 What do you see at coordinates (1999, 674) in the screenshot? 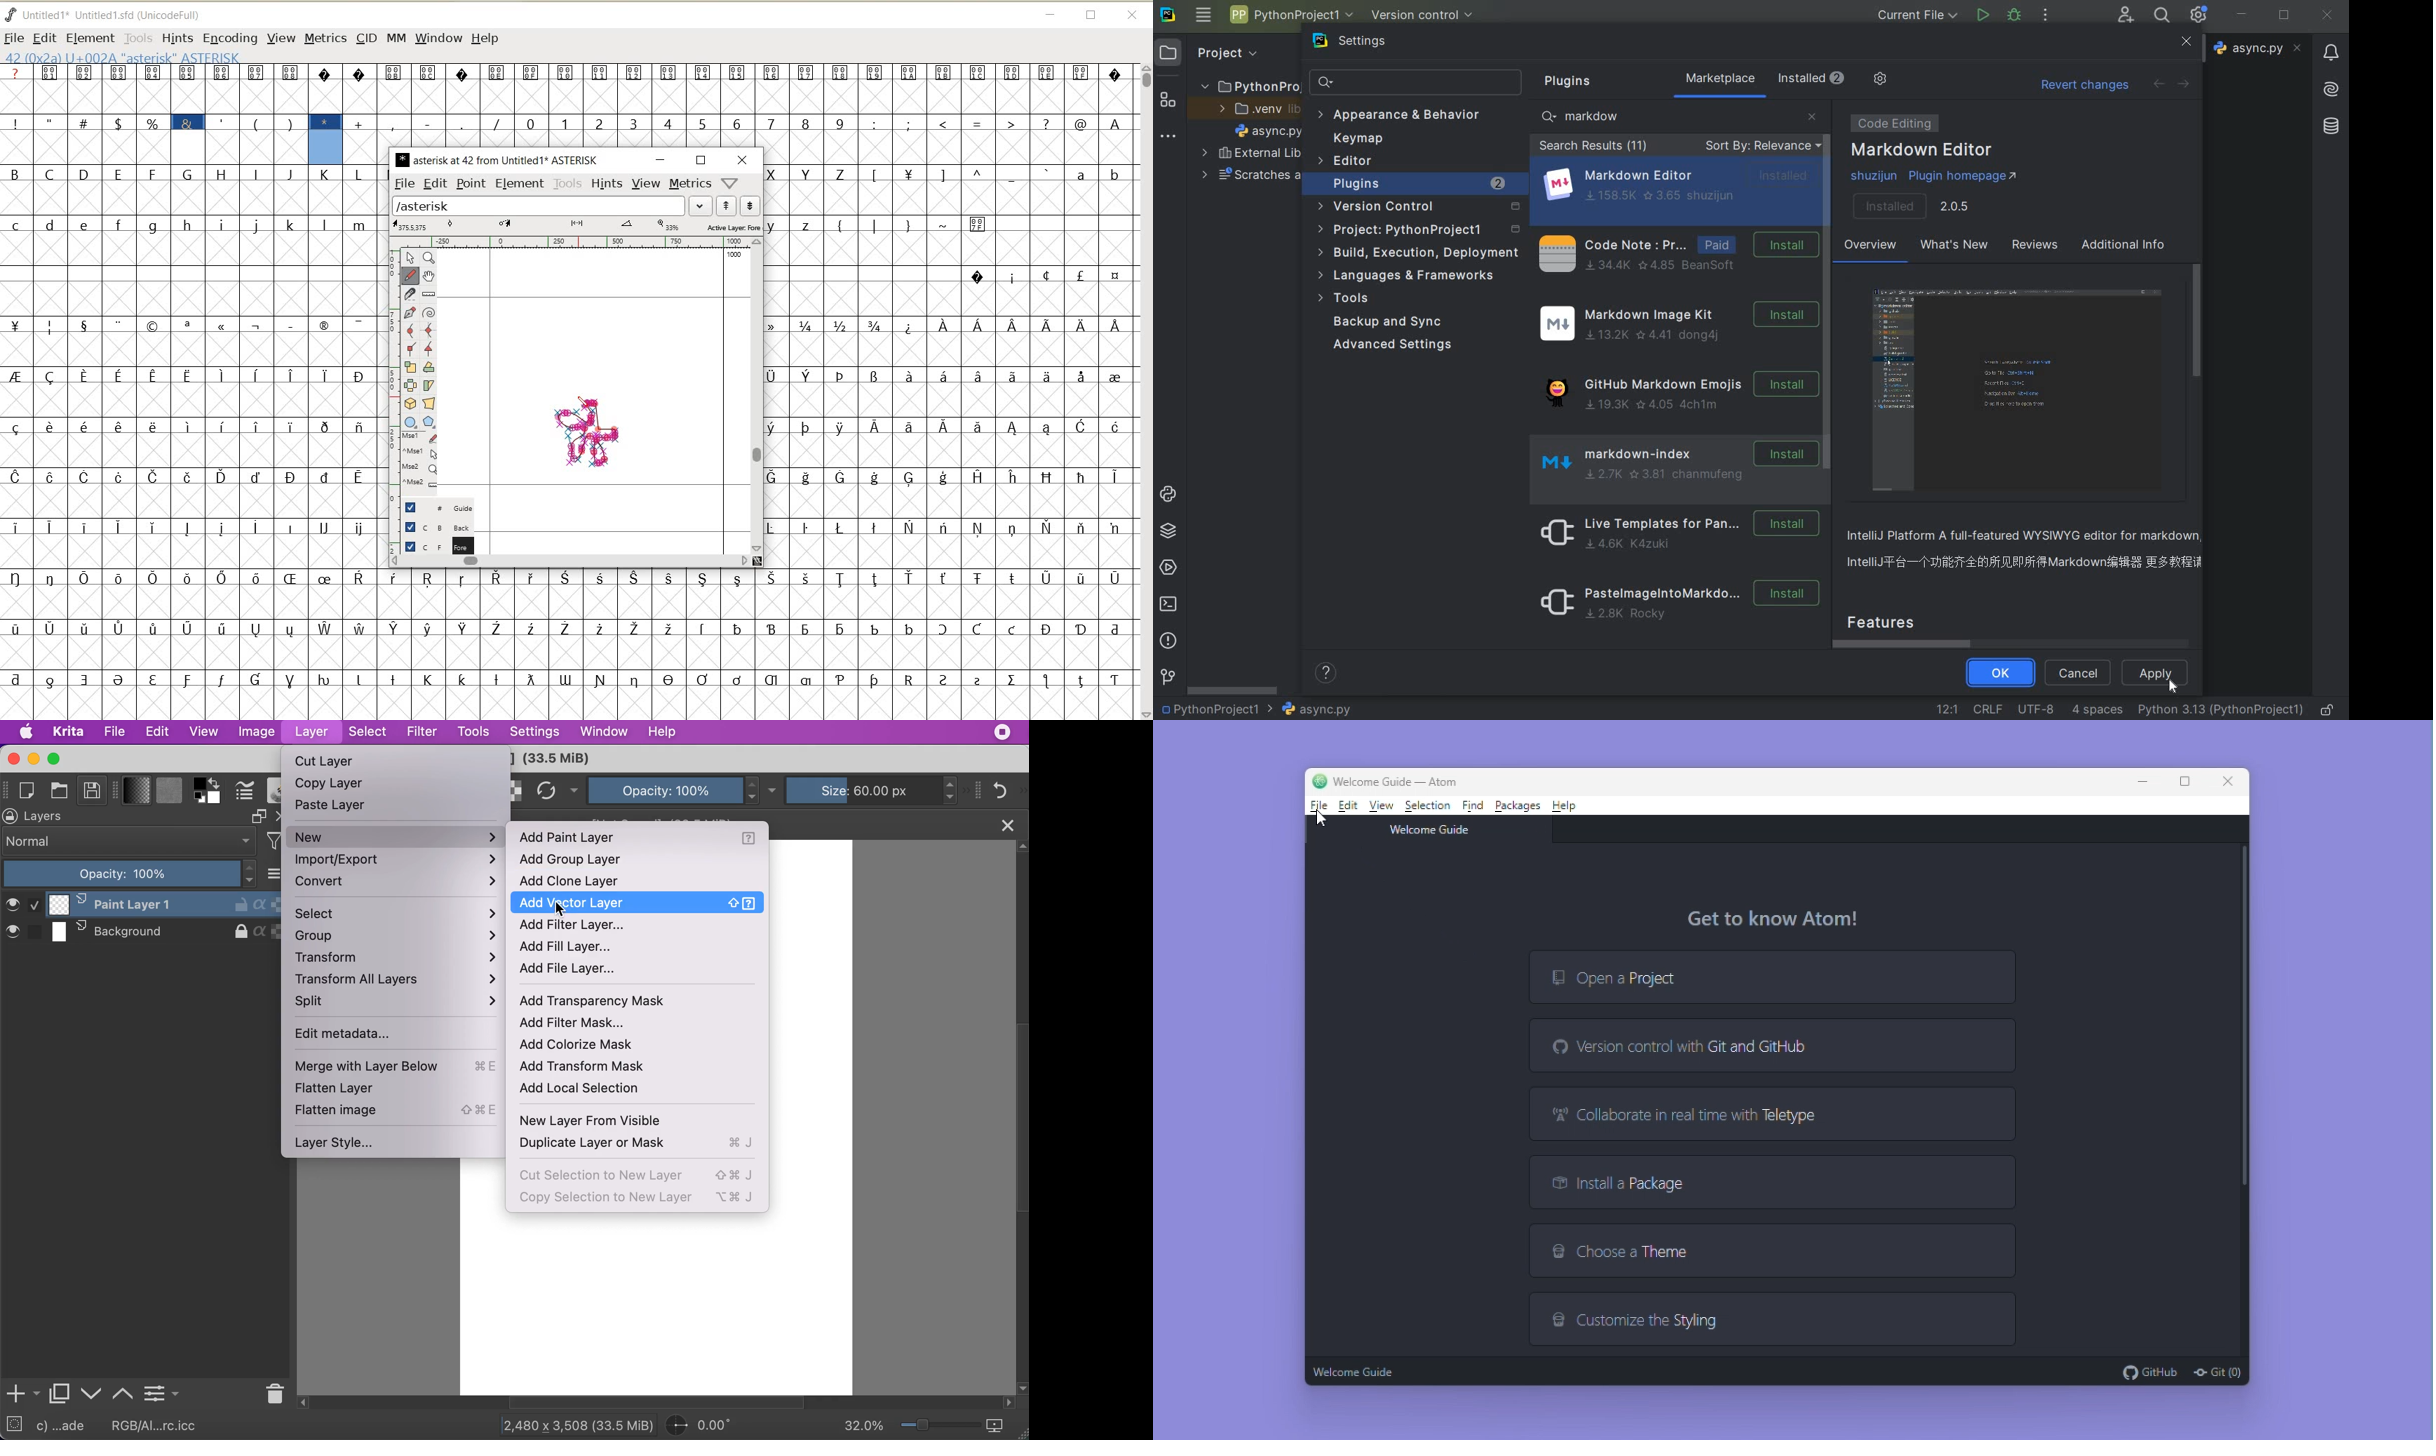
I see `ok` at bounding box center [1999, 674].